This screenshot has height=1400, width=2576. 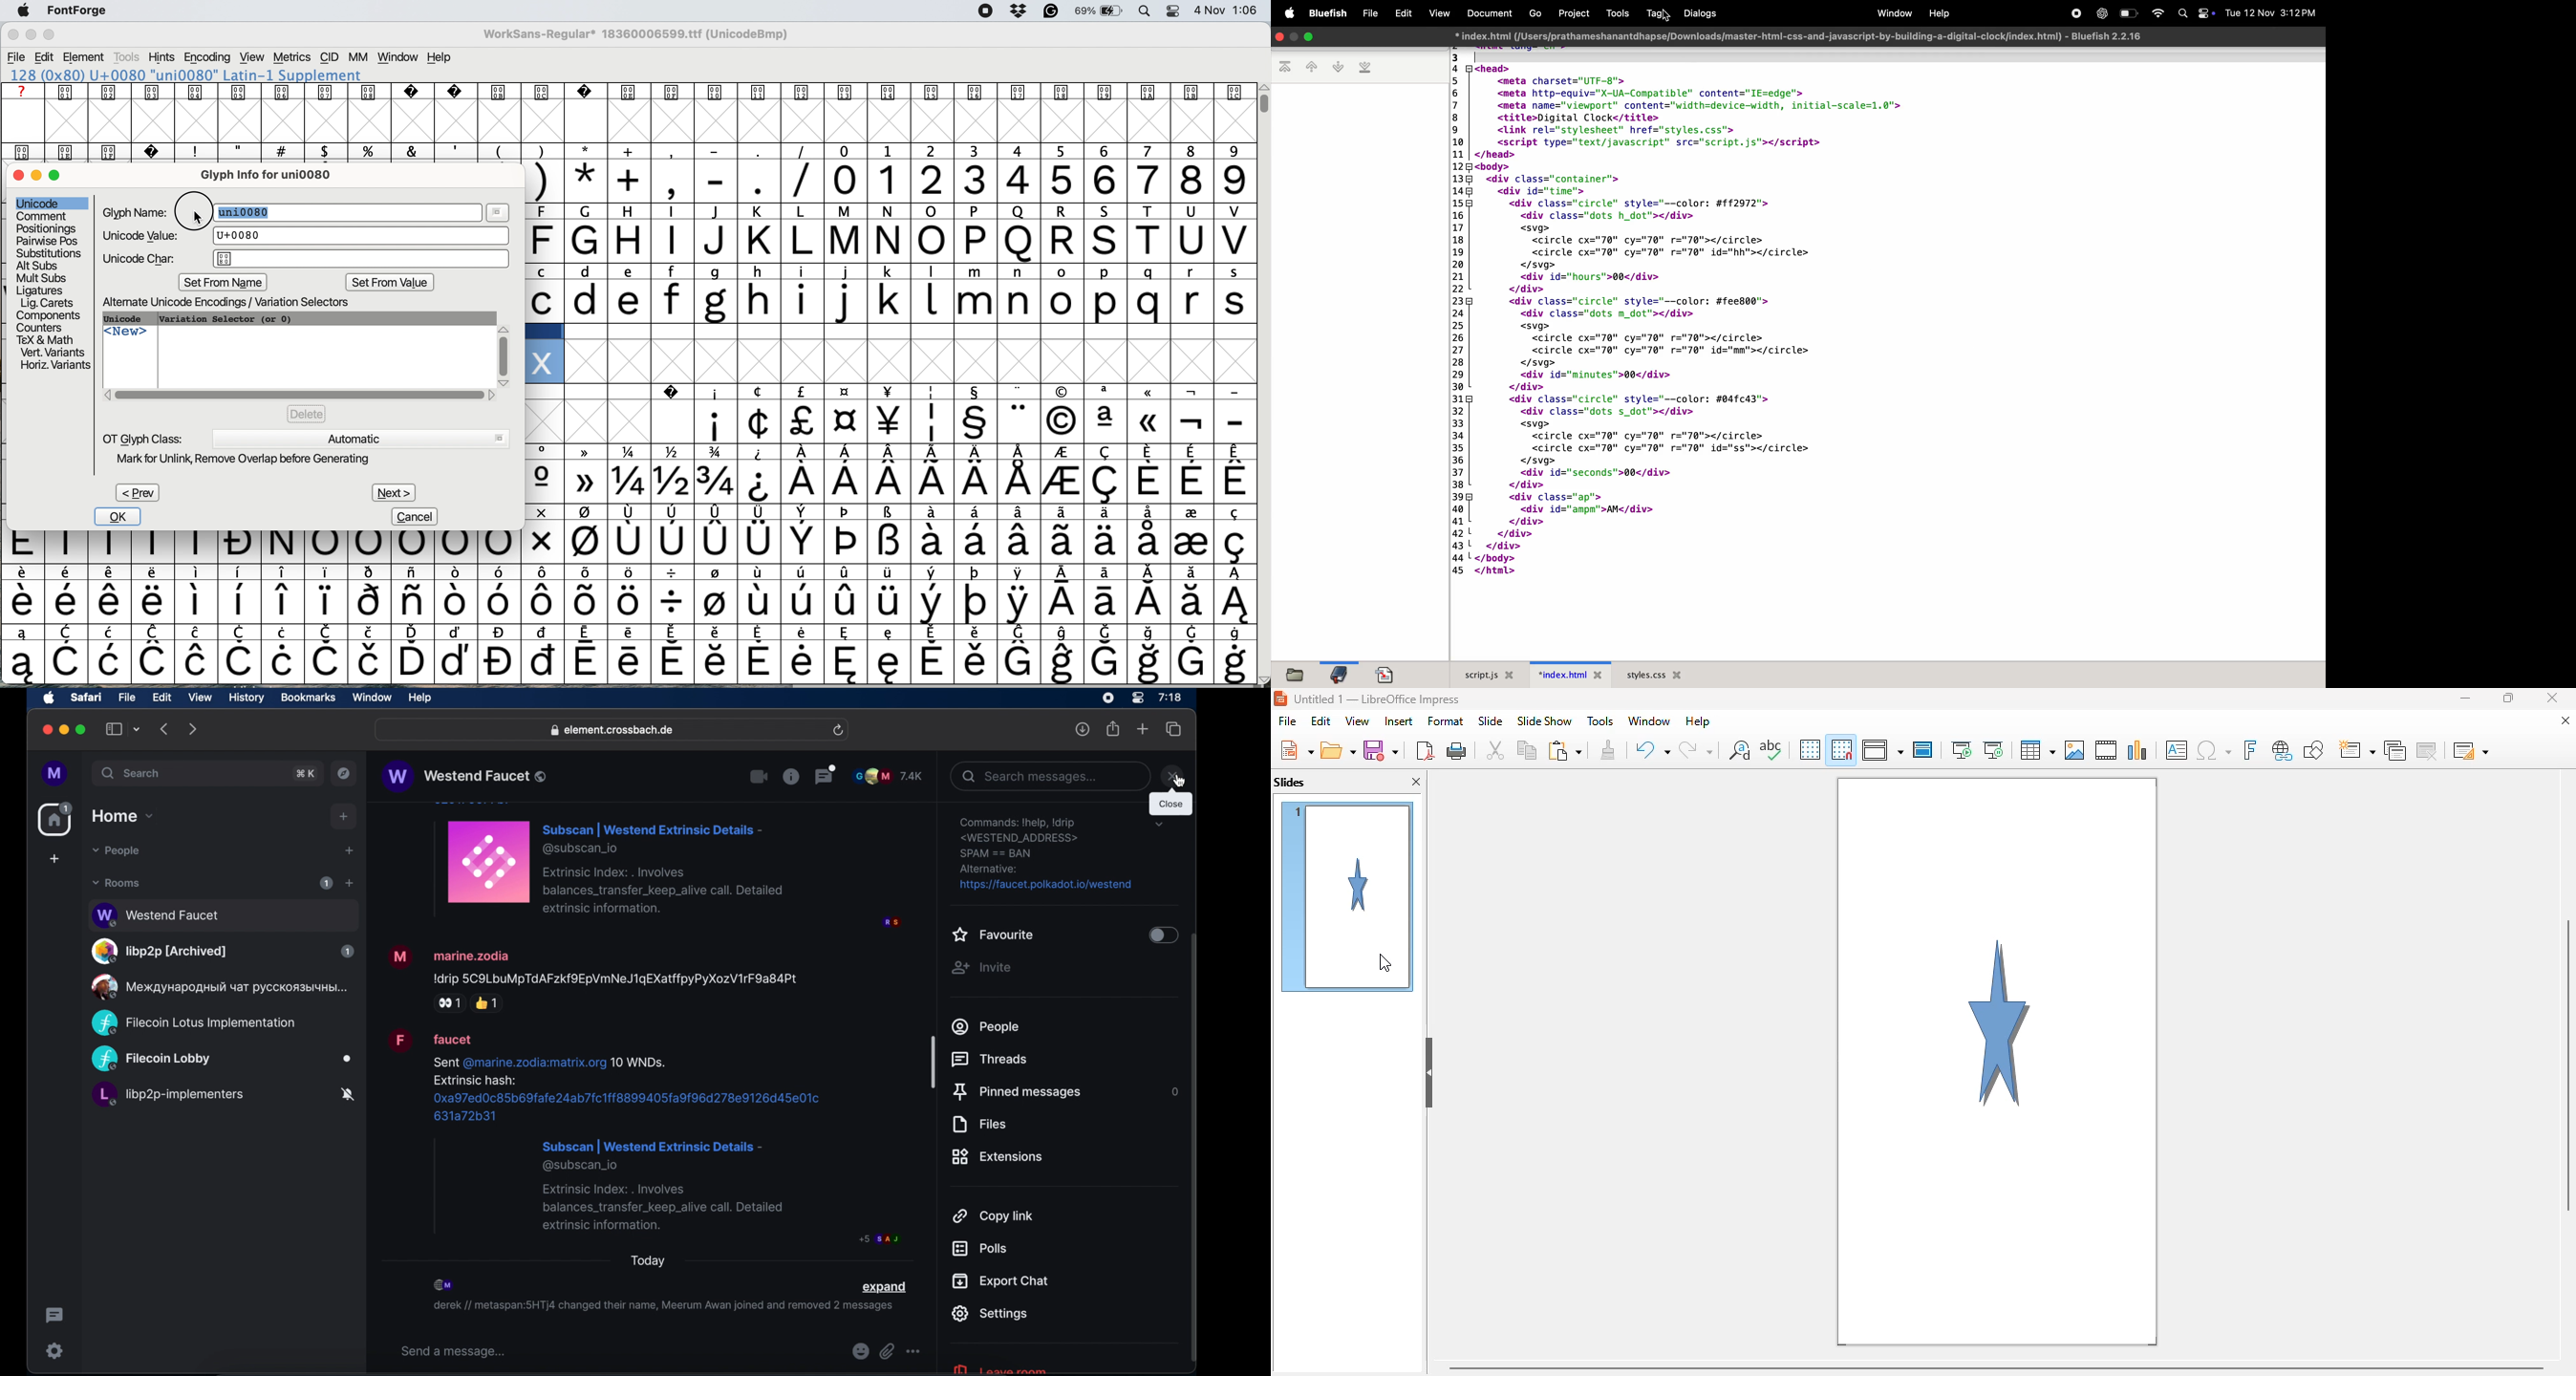 I want to click on profile, so click(x=55, y=774).